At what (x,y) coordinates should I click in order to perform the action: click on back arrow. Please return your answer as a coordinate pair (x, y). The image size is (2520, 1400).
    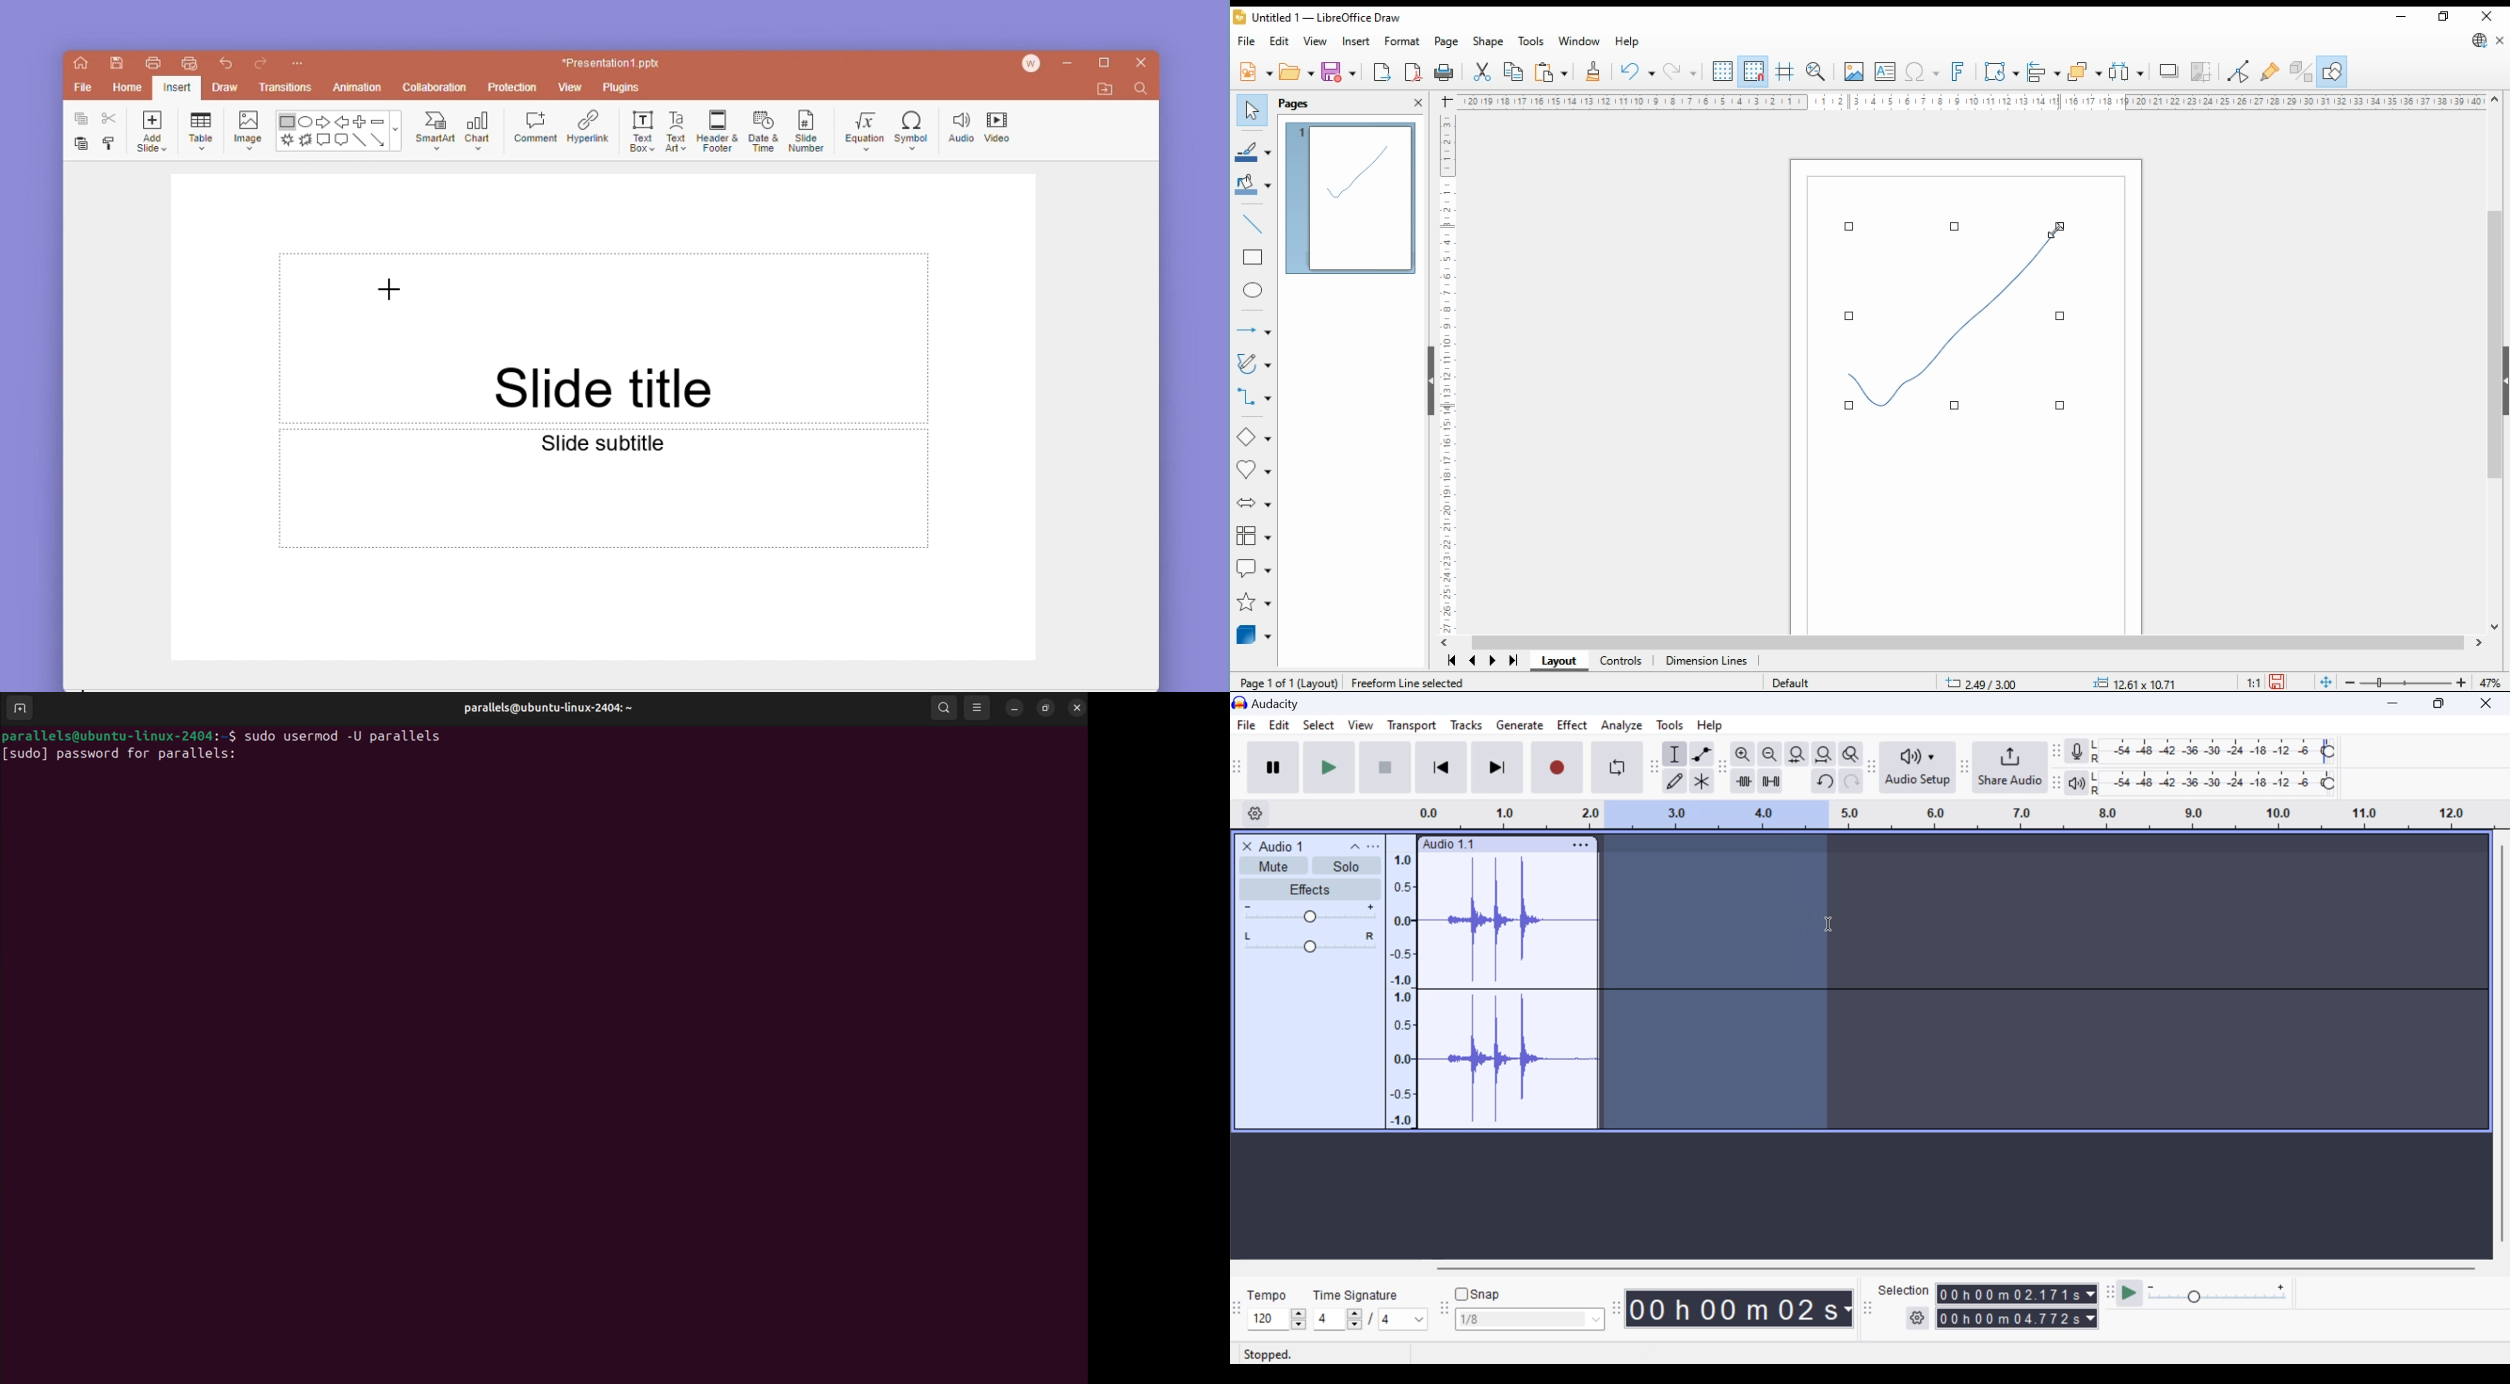
    Looking at the image, I should click on (340, 120).